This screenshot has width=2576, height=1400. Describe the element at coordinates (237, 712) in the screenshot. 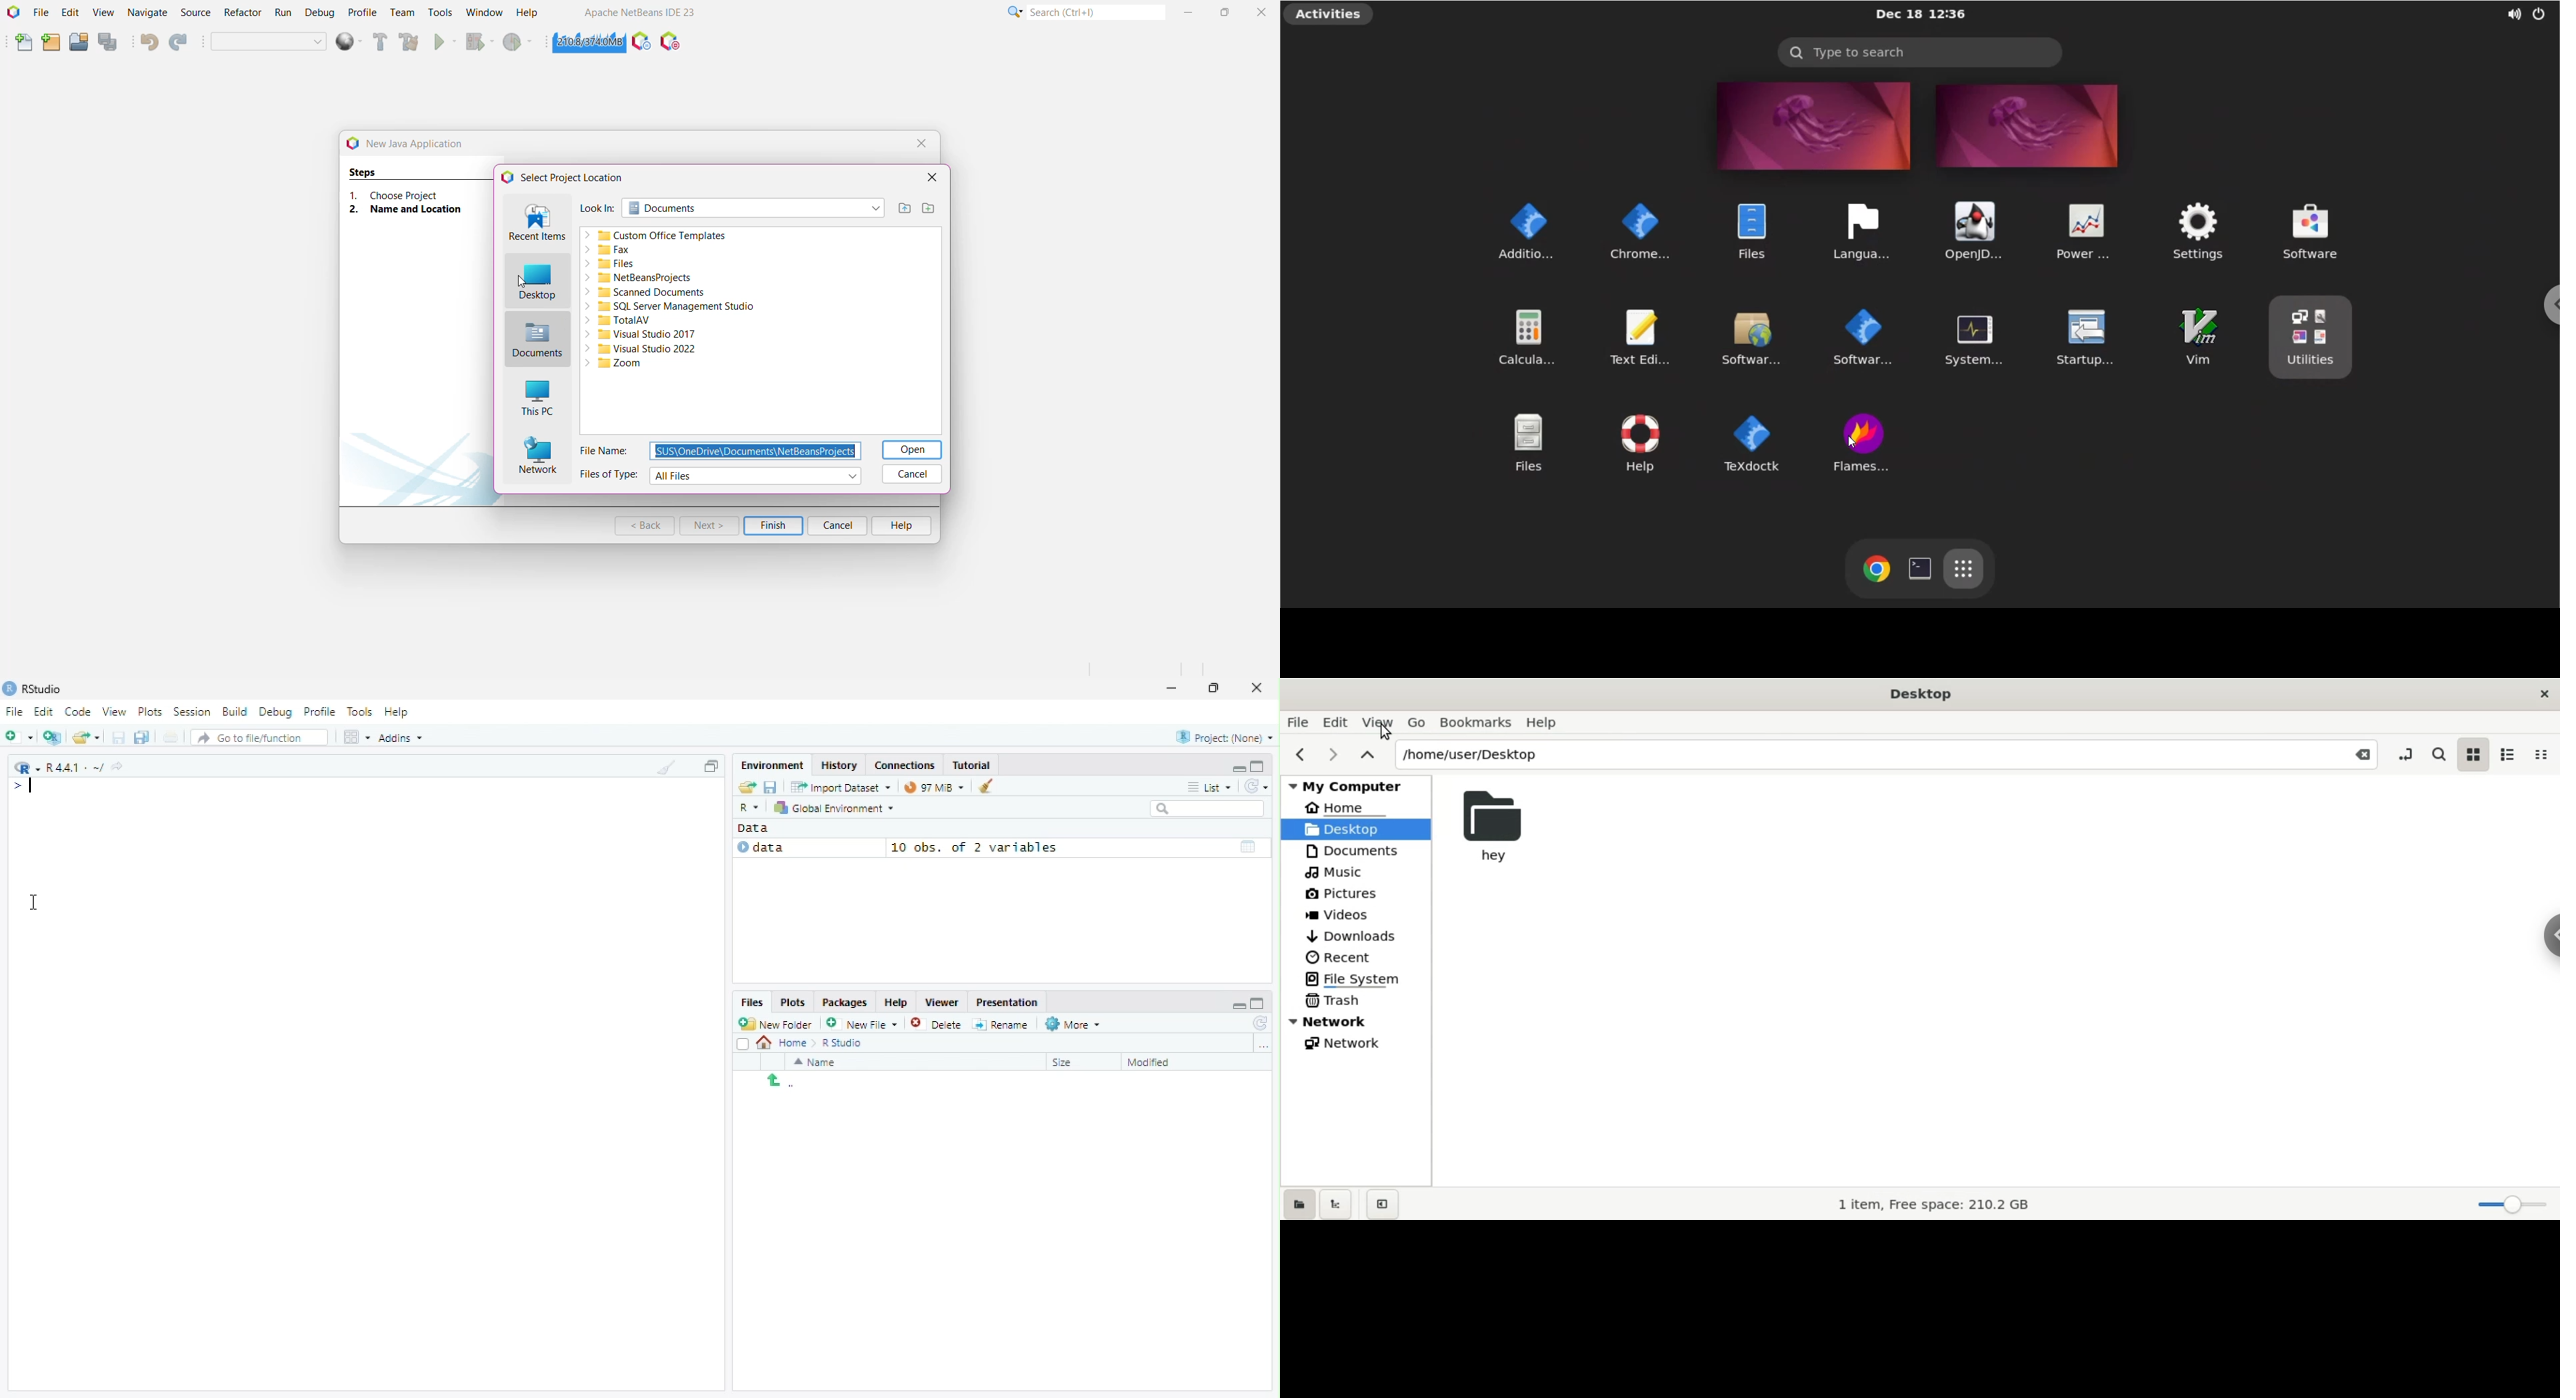

I see `Build` at that location.